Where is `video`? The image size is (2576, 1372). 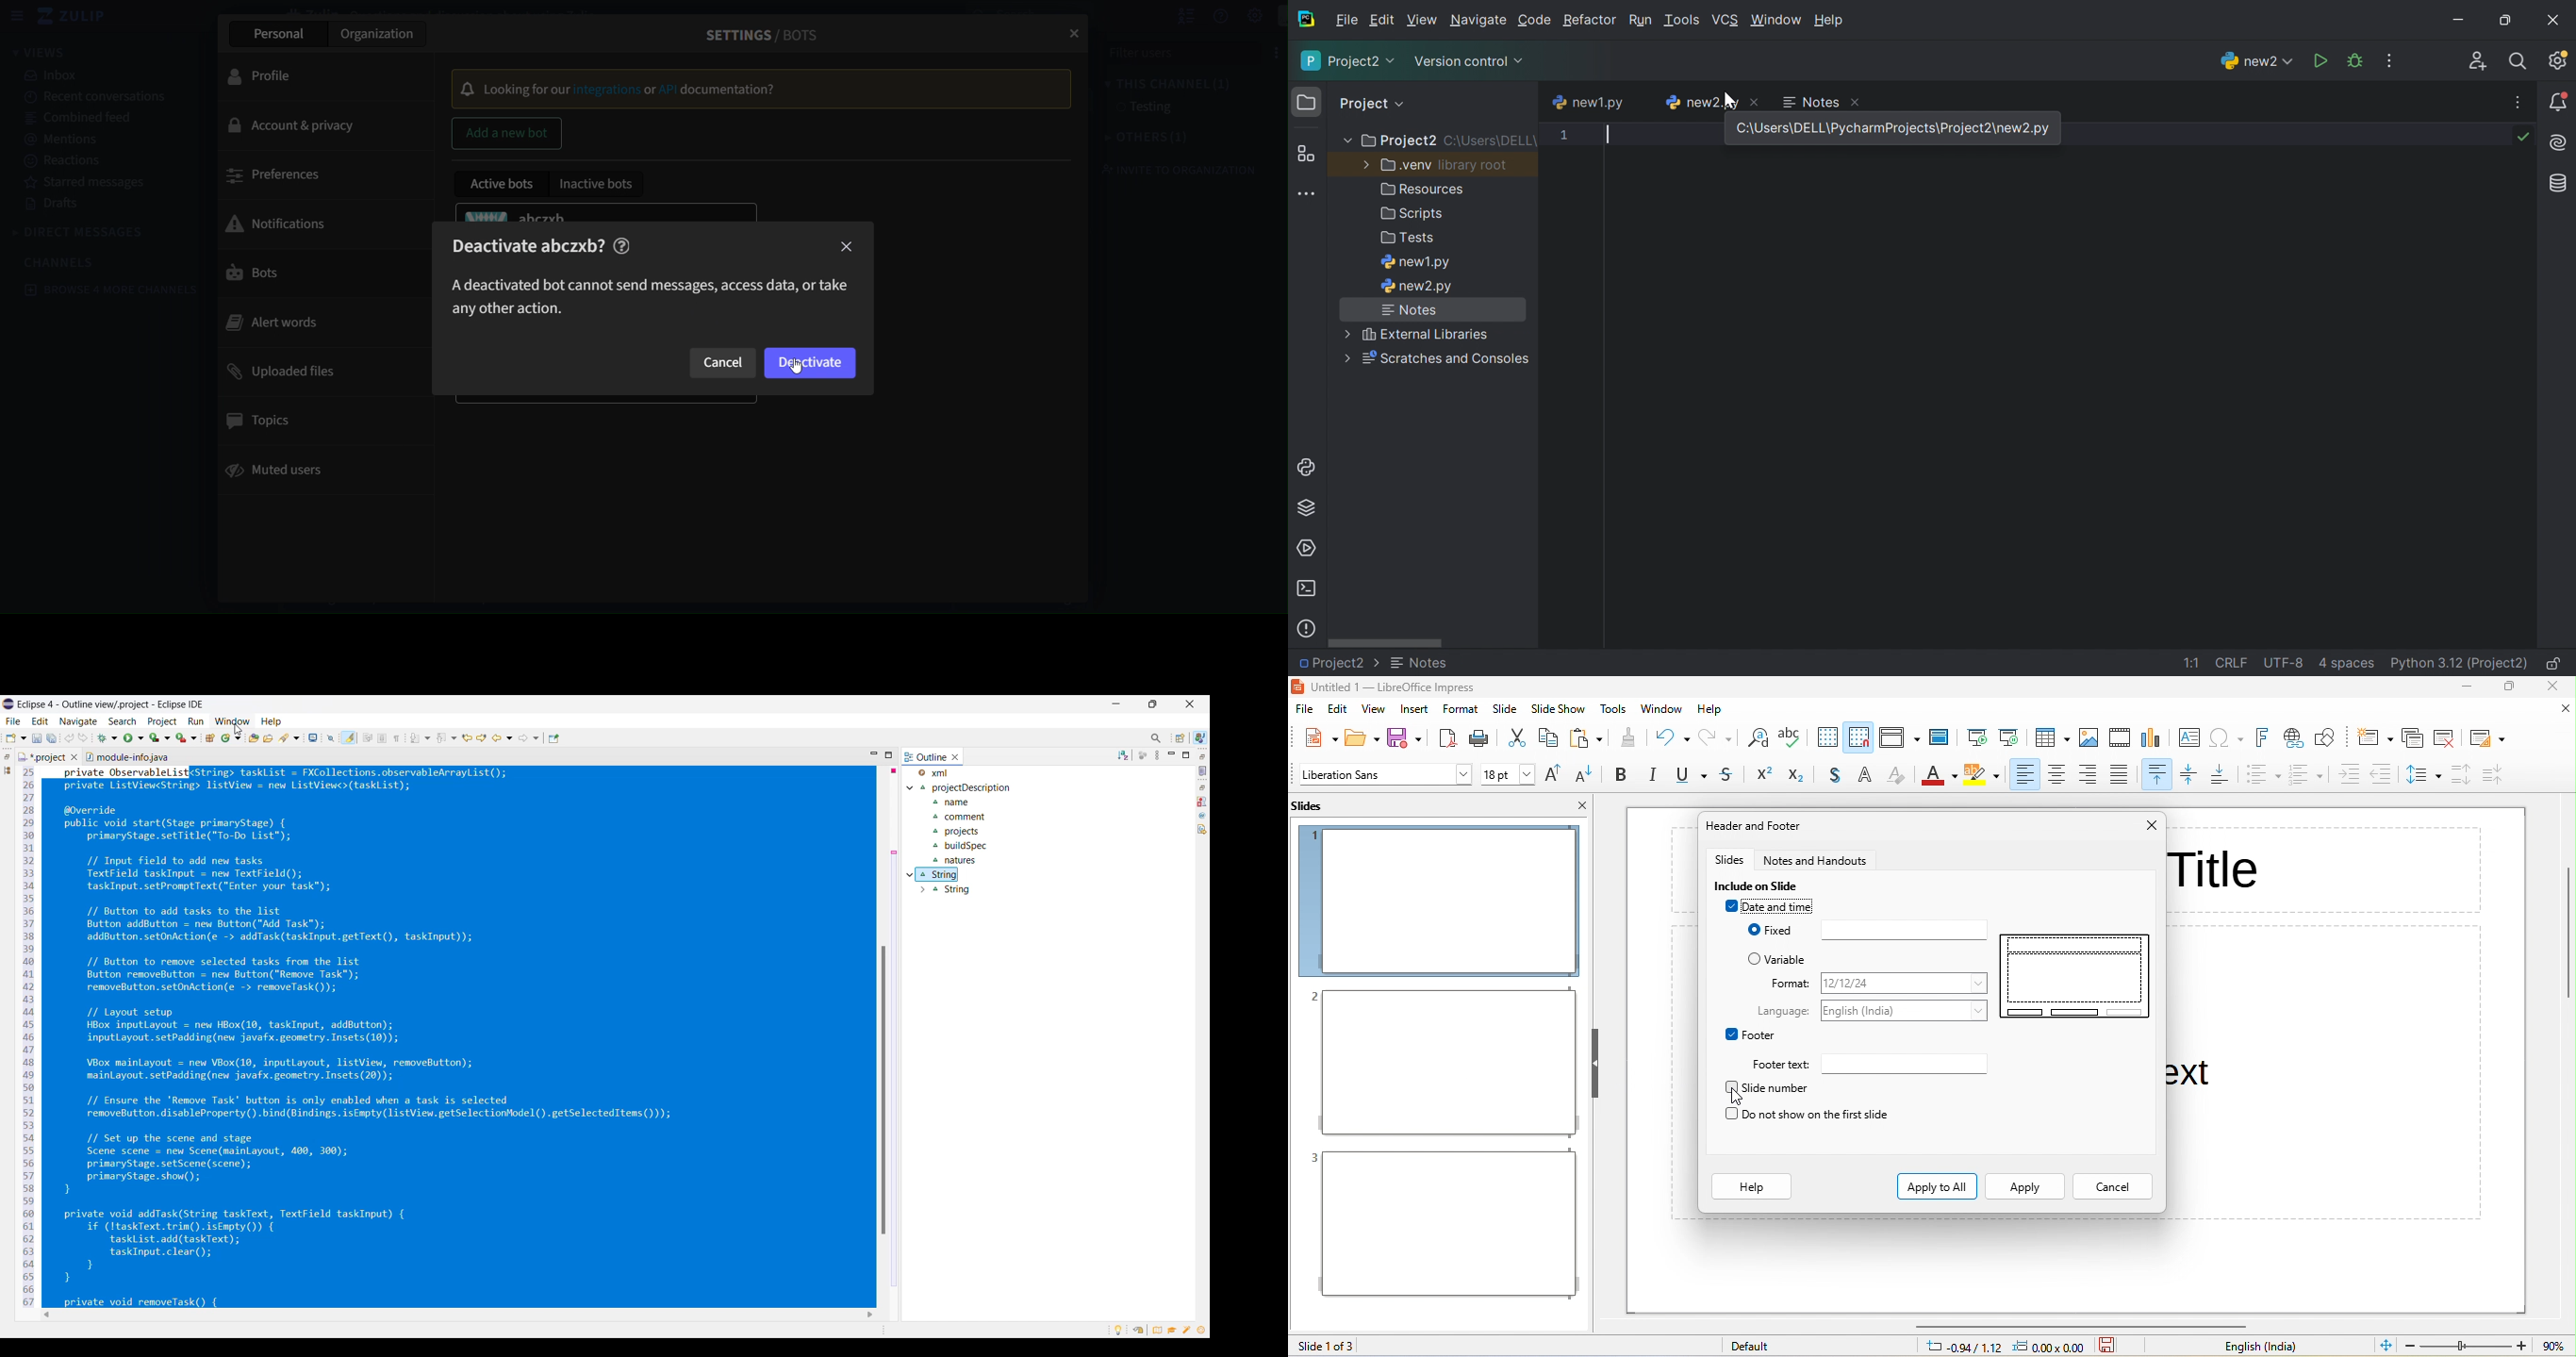 video is located at coordinates (2120, 736).